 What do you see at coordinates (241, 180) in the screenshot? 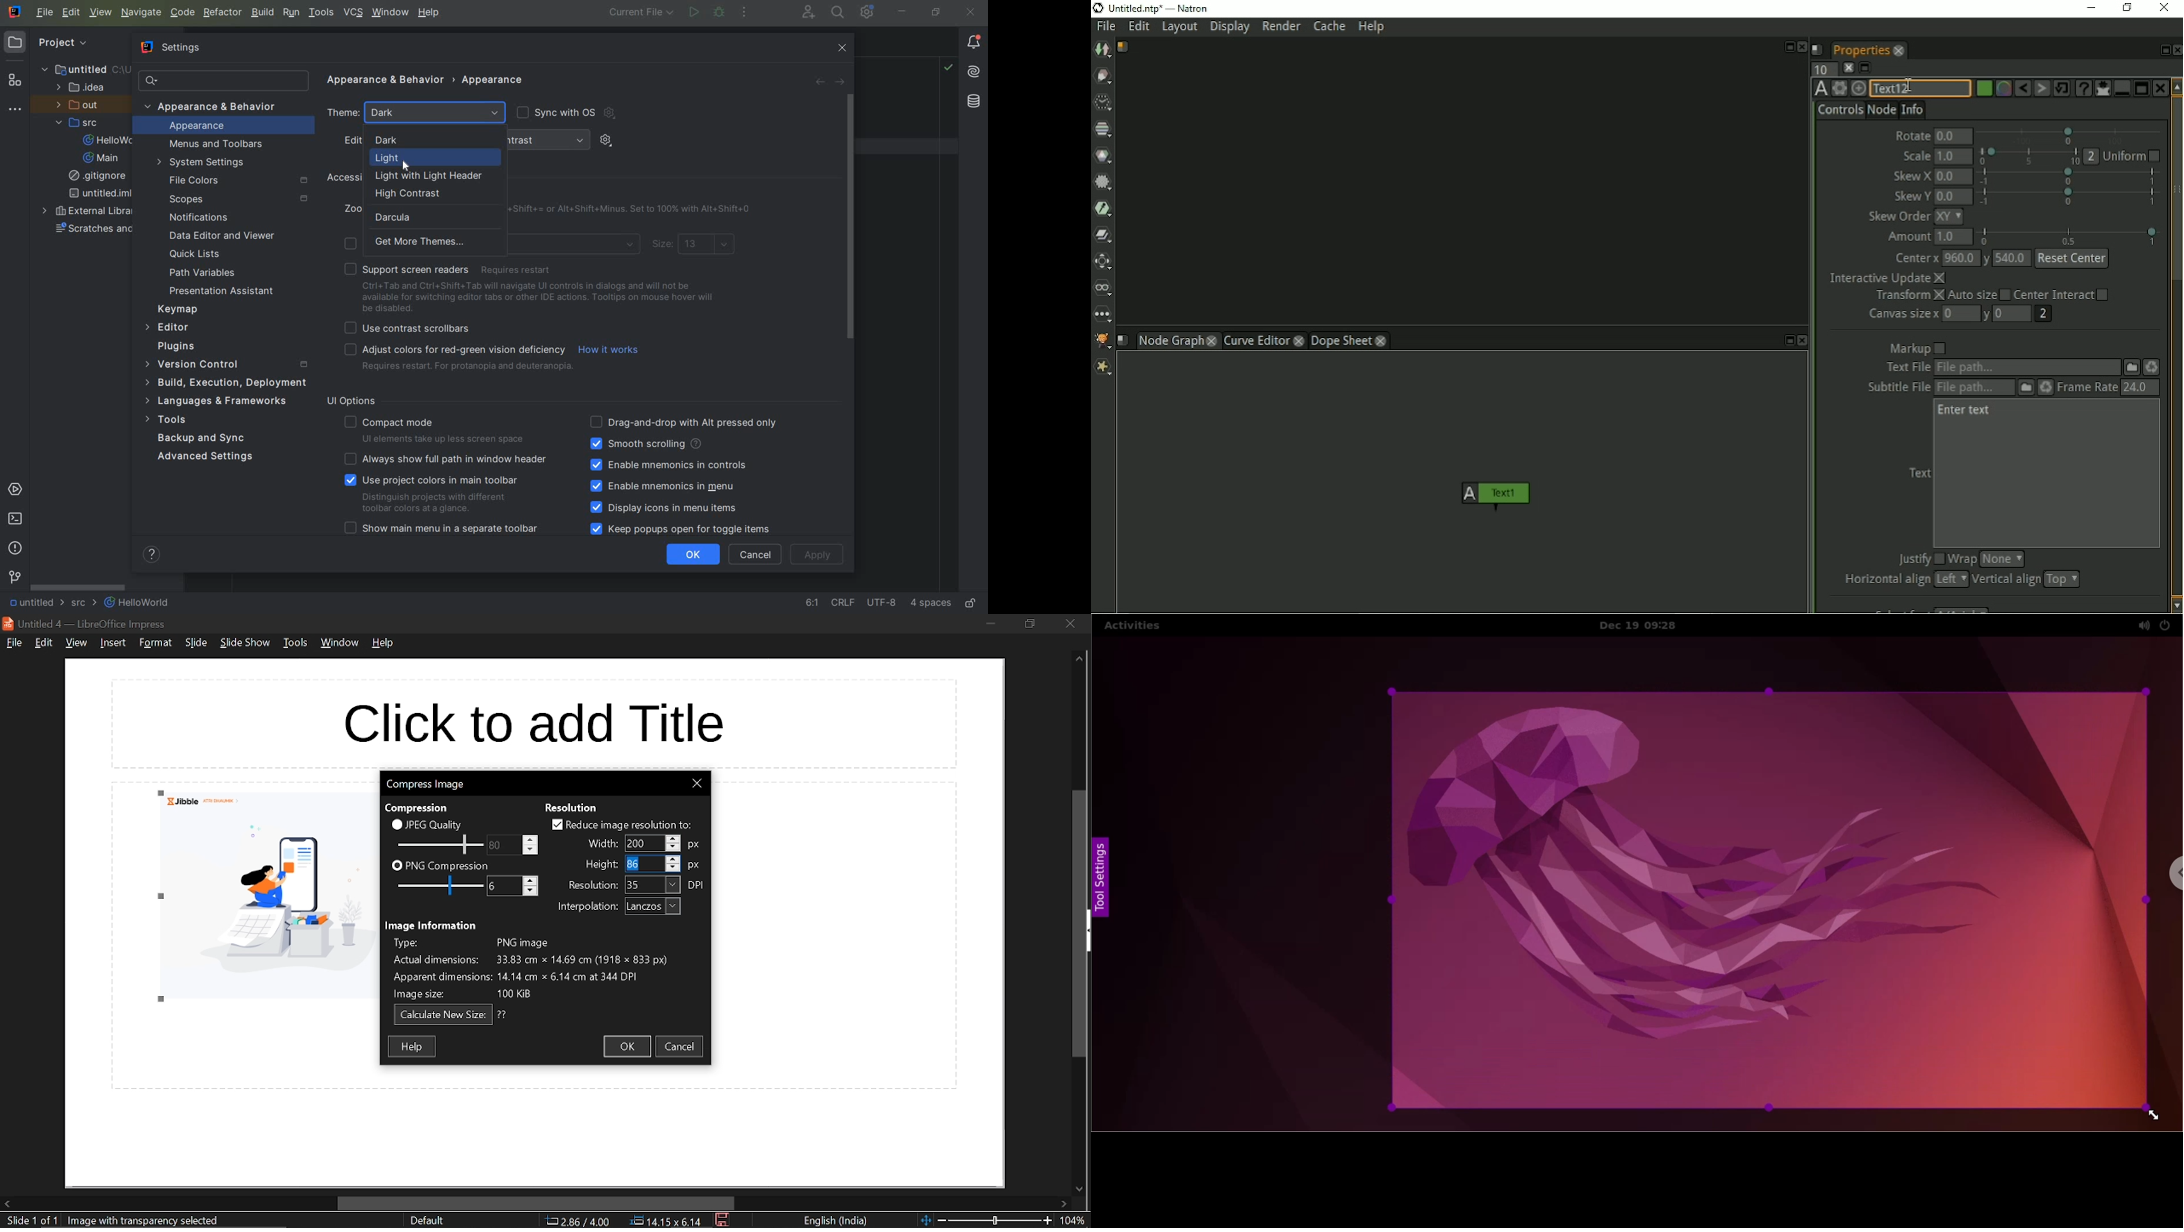
I see `FILE COLORS` at bounding box center [241, 180].